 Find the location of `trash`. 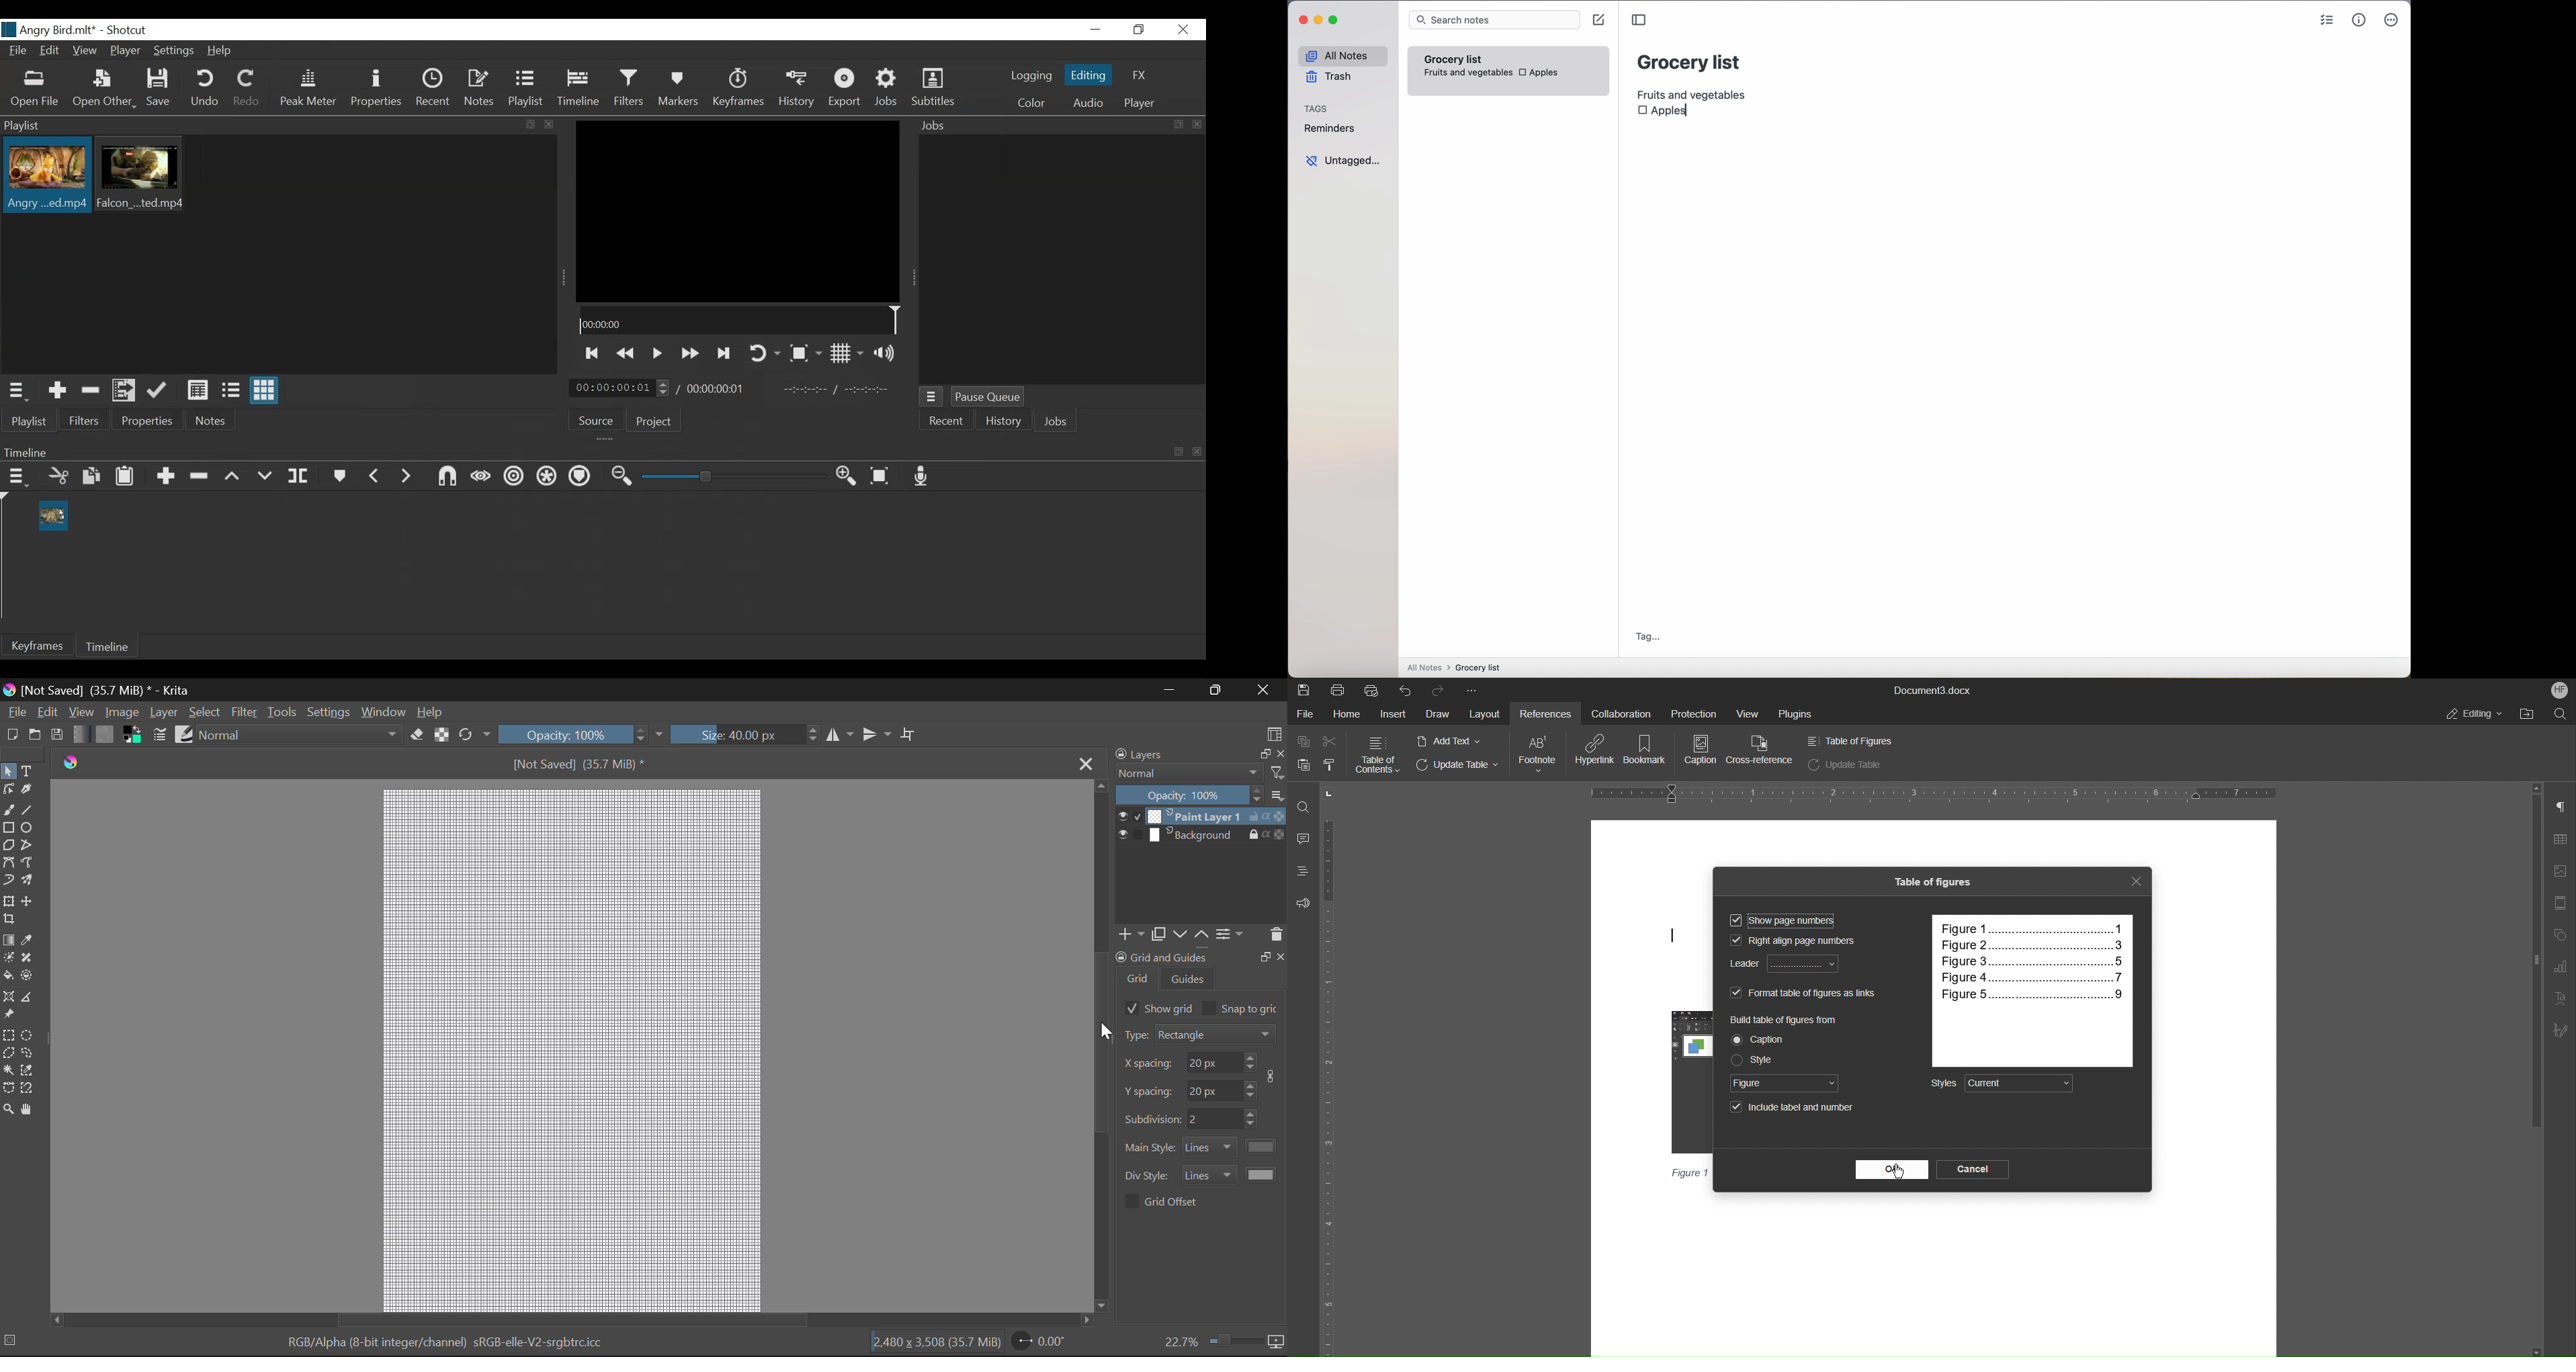

trash is located at coordinates (1327, 79).